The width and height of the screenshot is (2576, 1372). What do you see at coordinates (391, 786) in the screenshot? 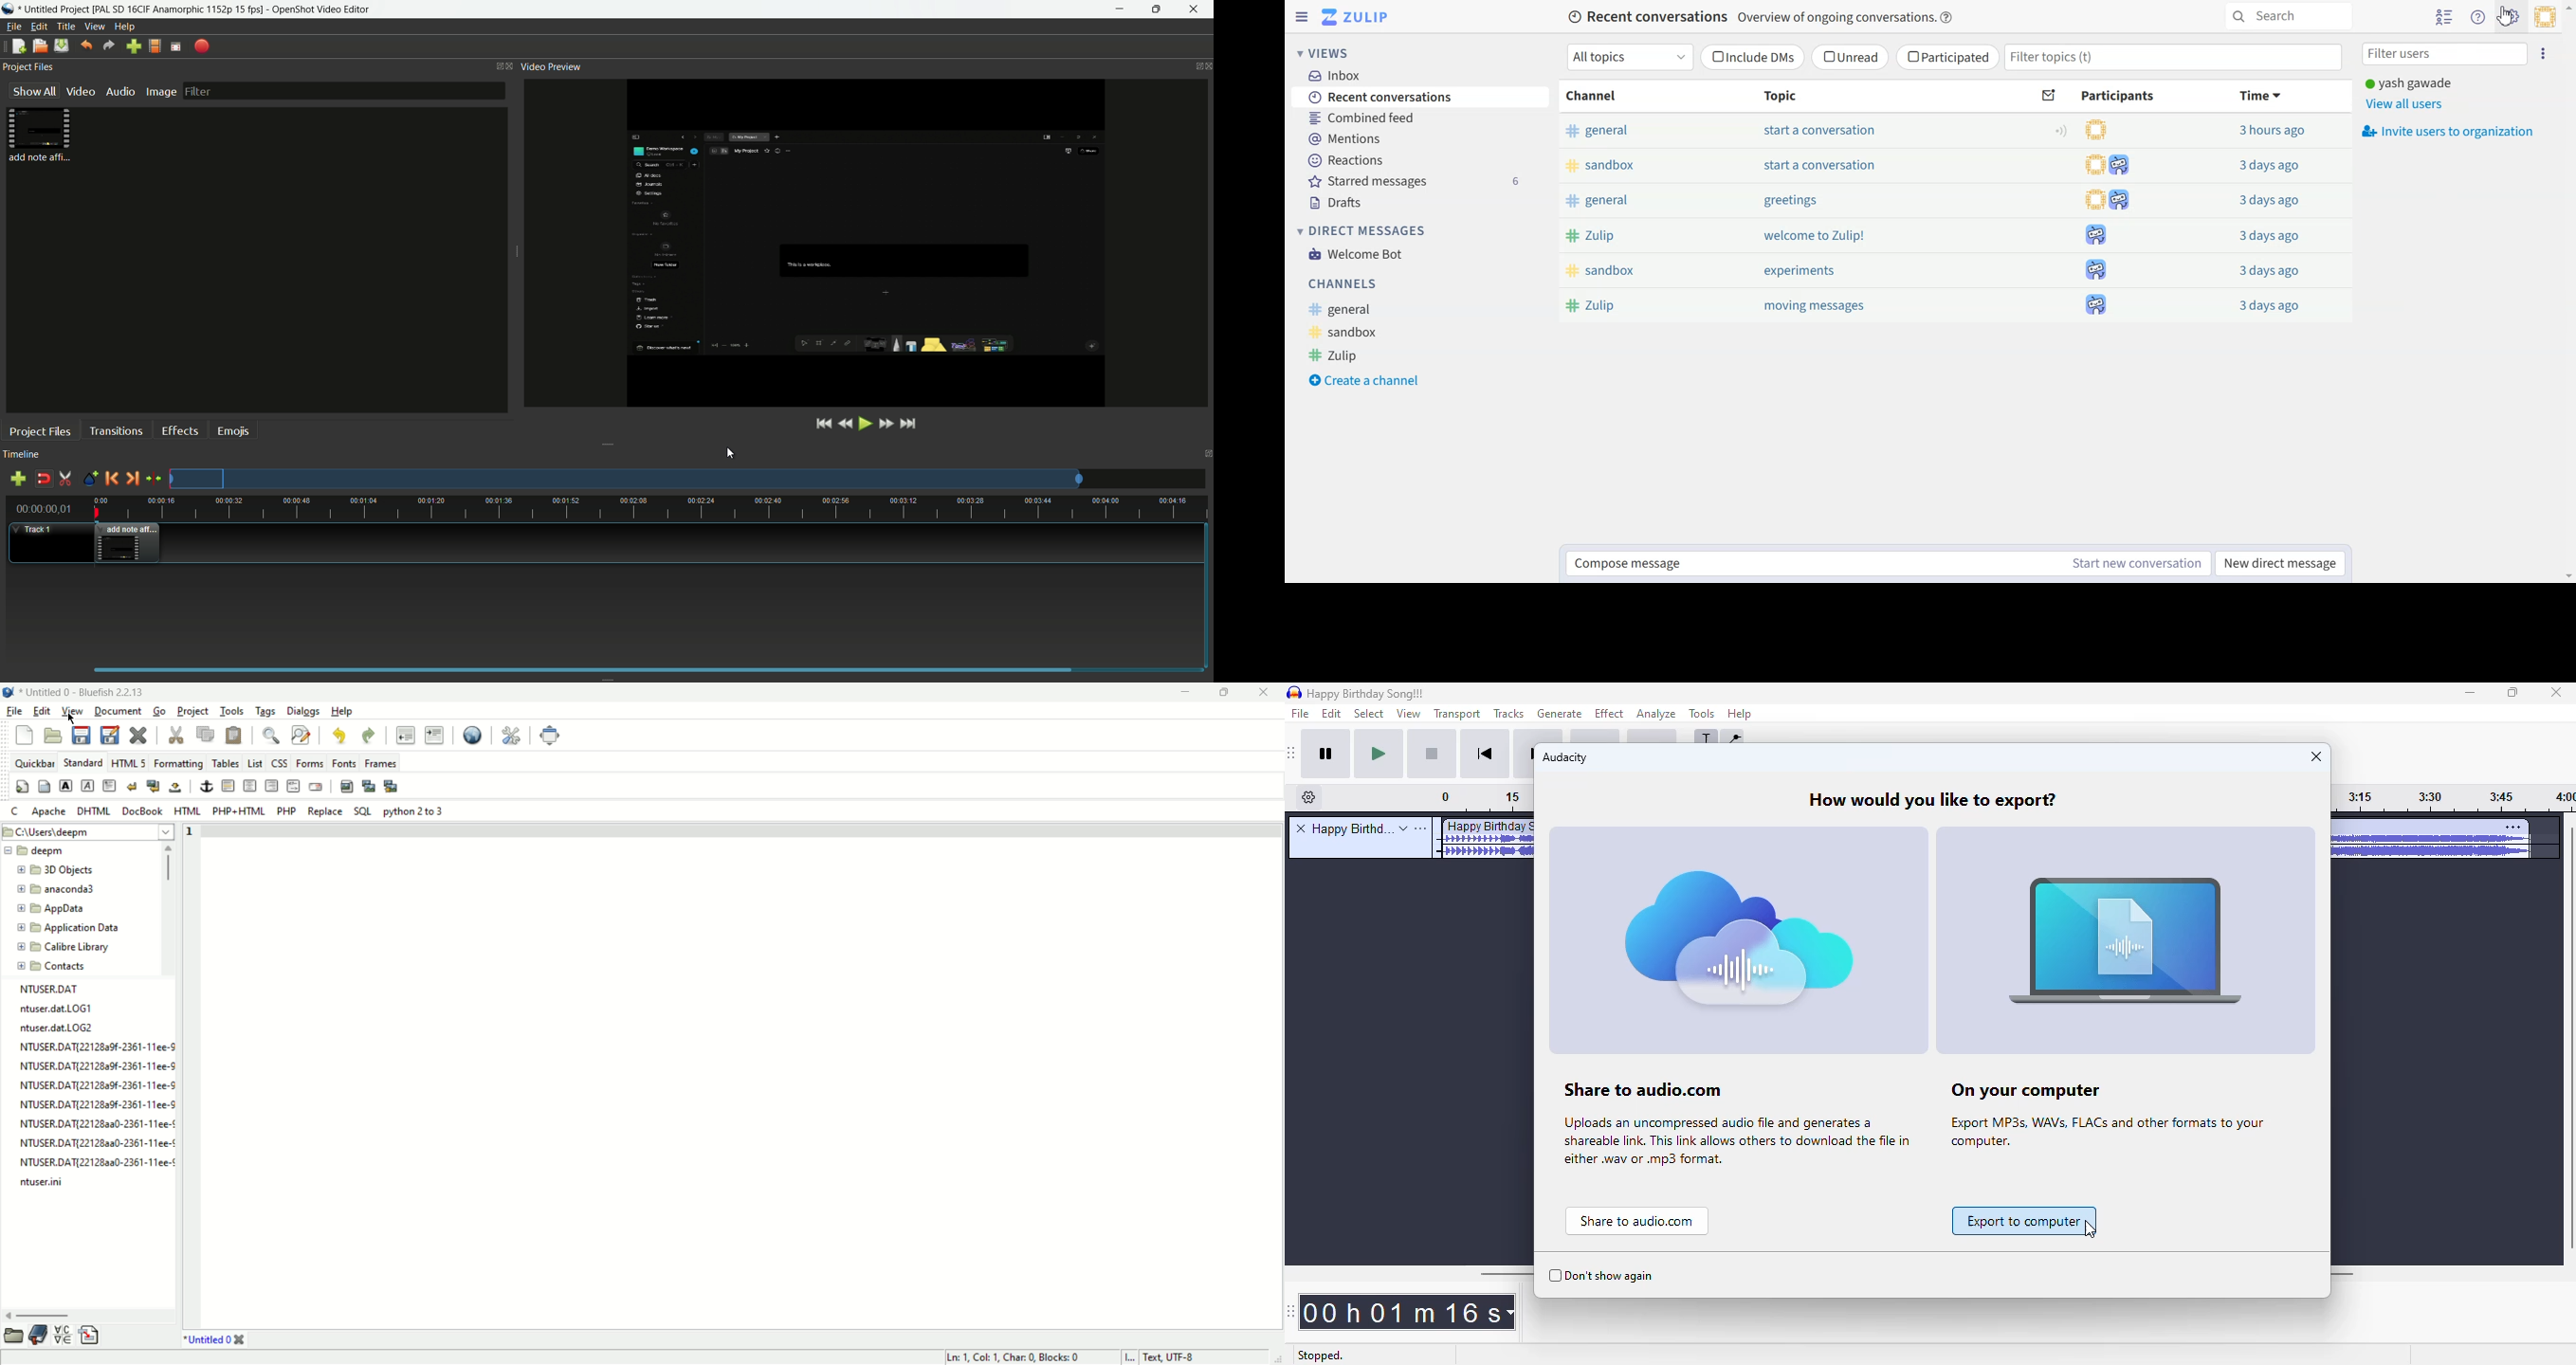
I see `multi thumbnail` at bounding box center [391, 786].